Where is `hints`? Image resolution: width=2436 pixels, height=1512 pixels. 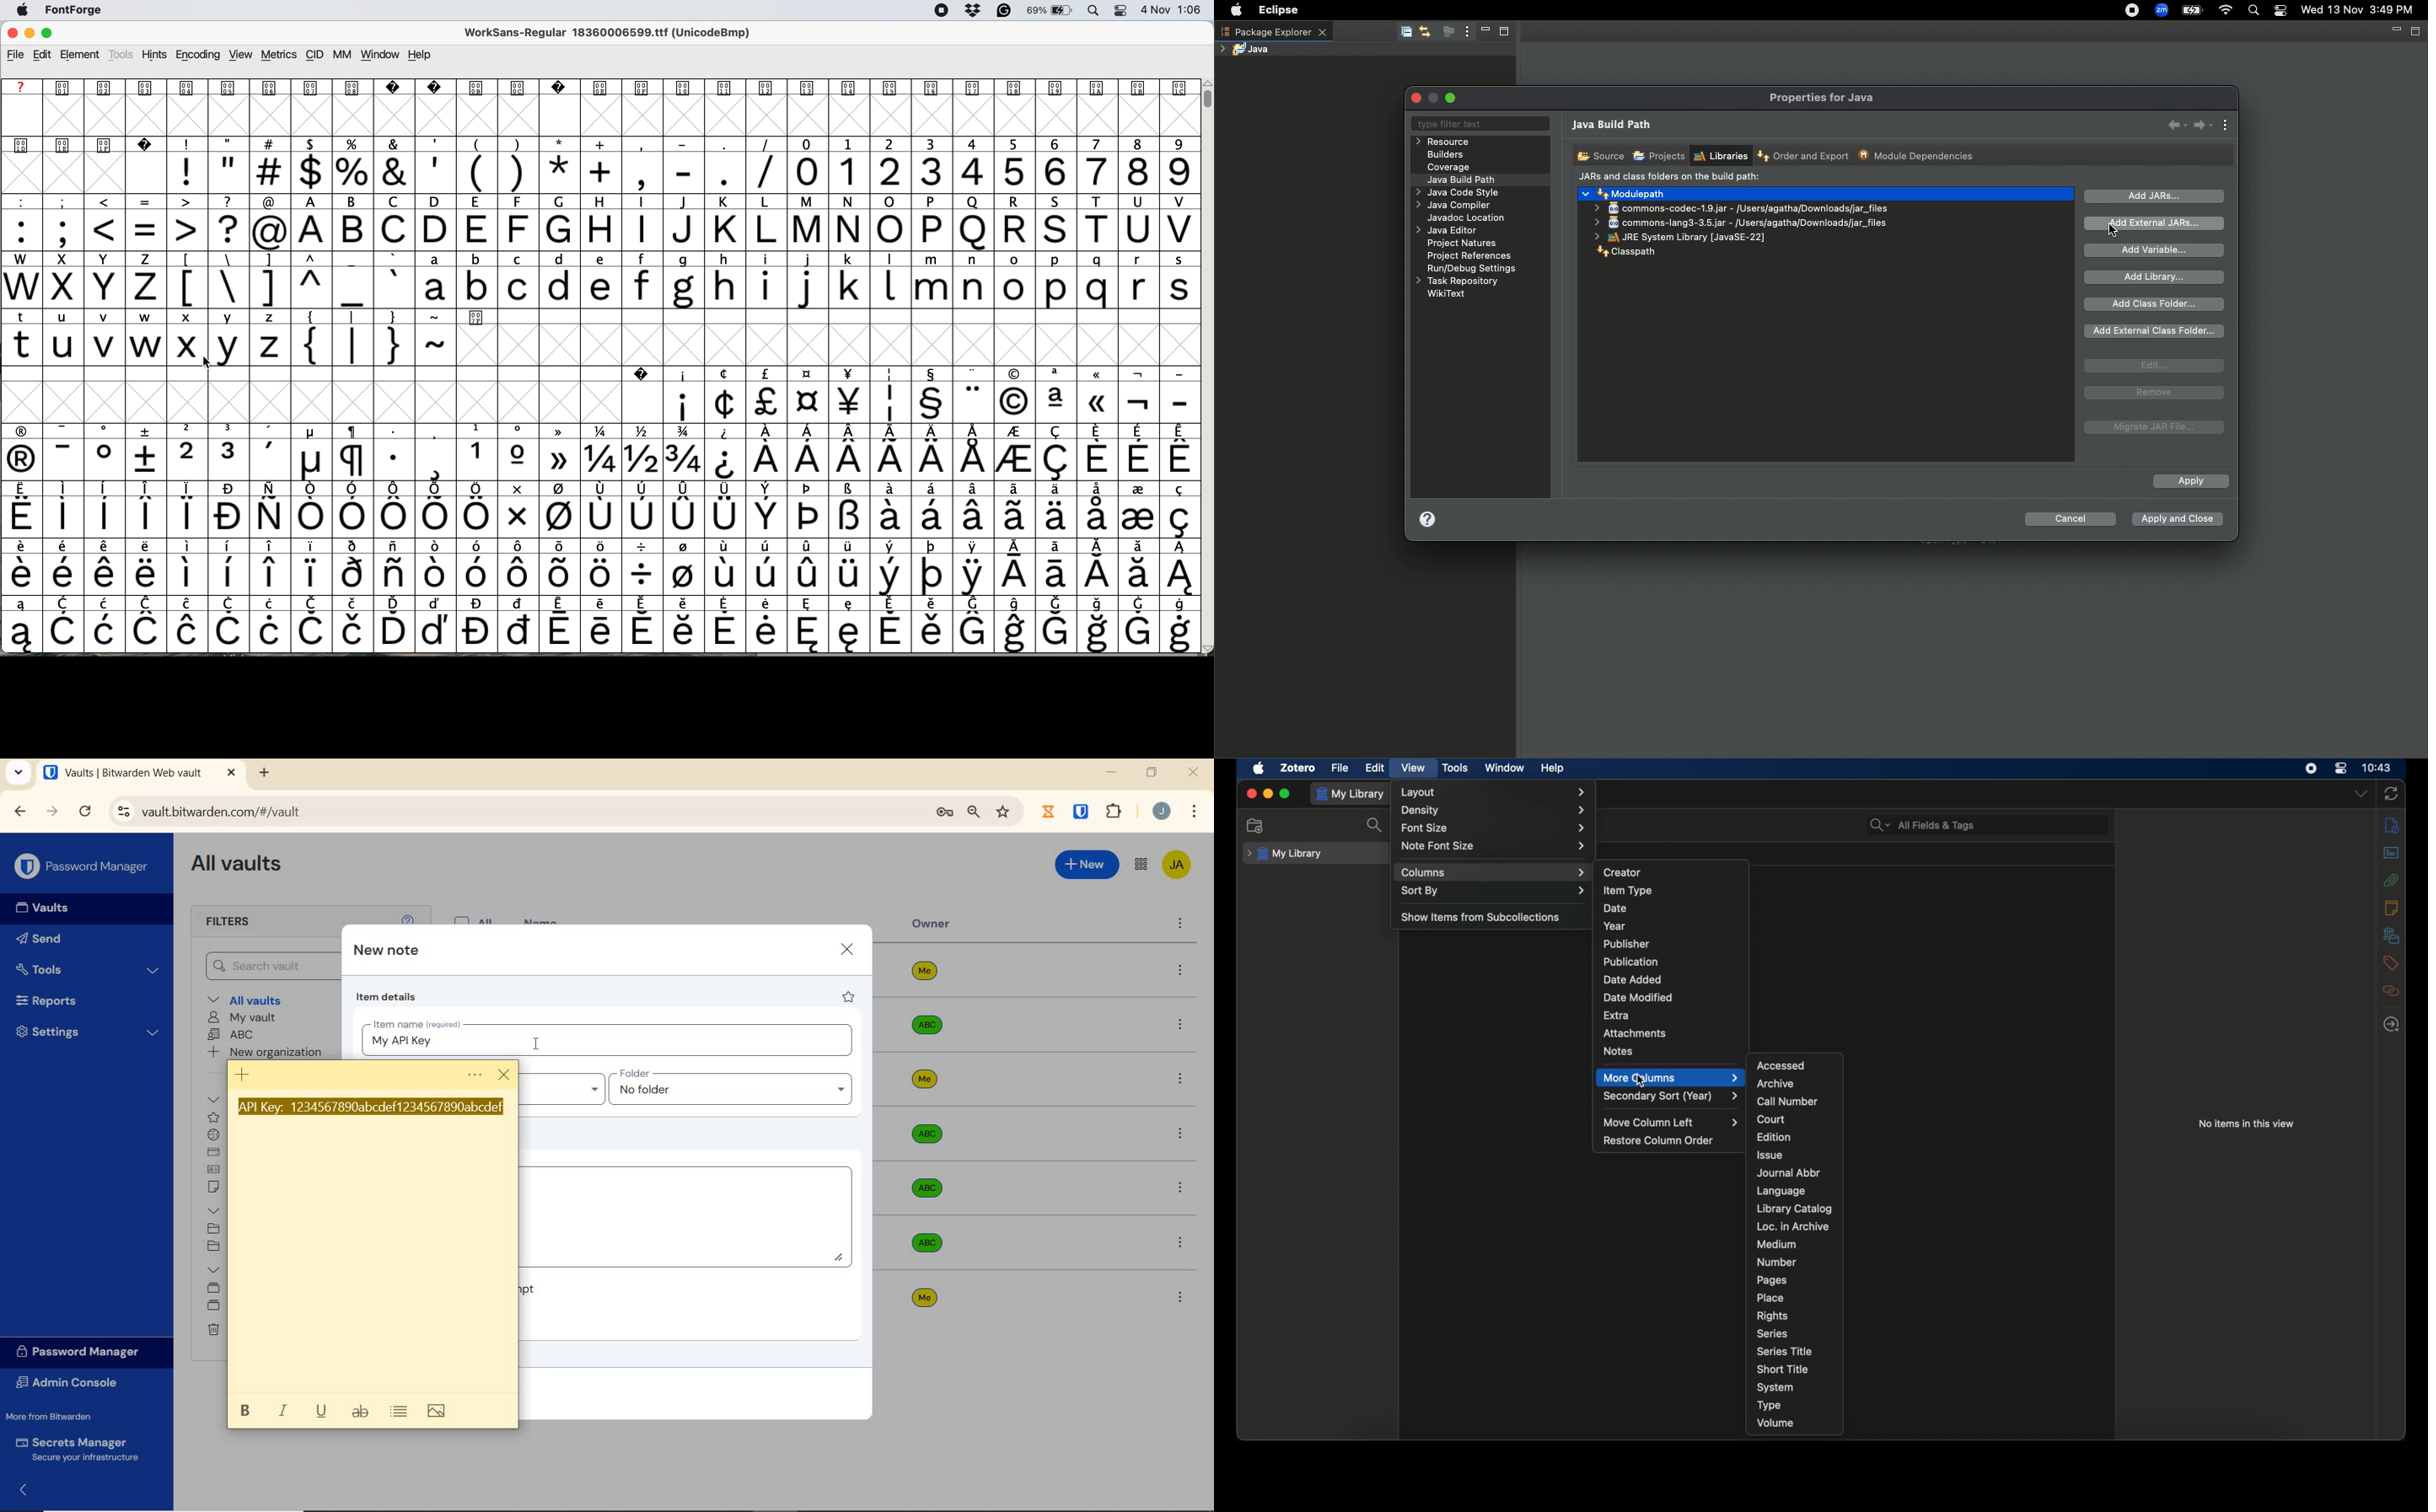 hints is located at coordinates (155, 56).